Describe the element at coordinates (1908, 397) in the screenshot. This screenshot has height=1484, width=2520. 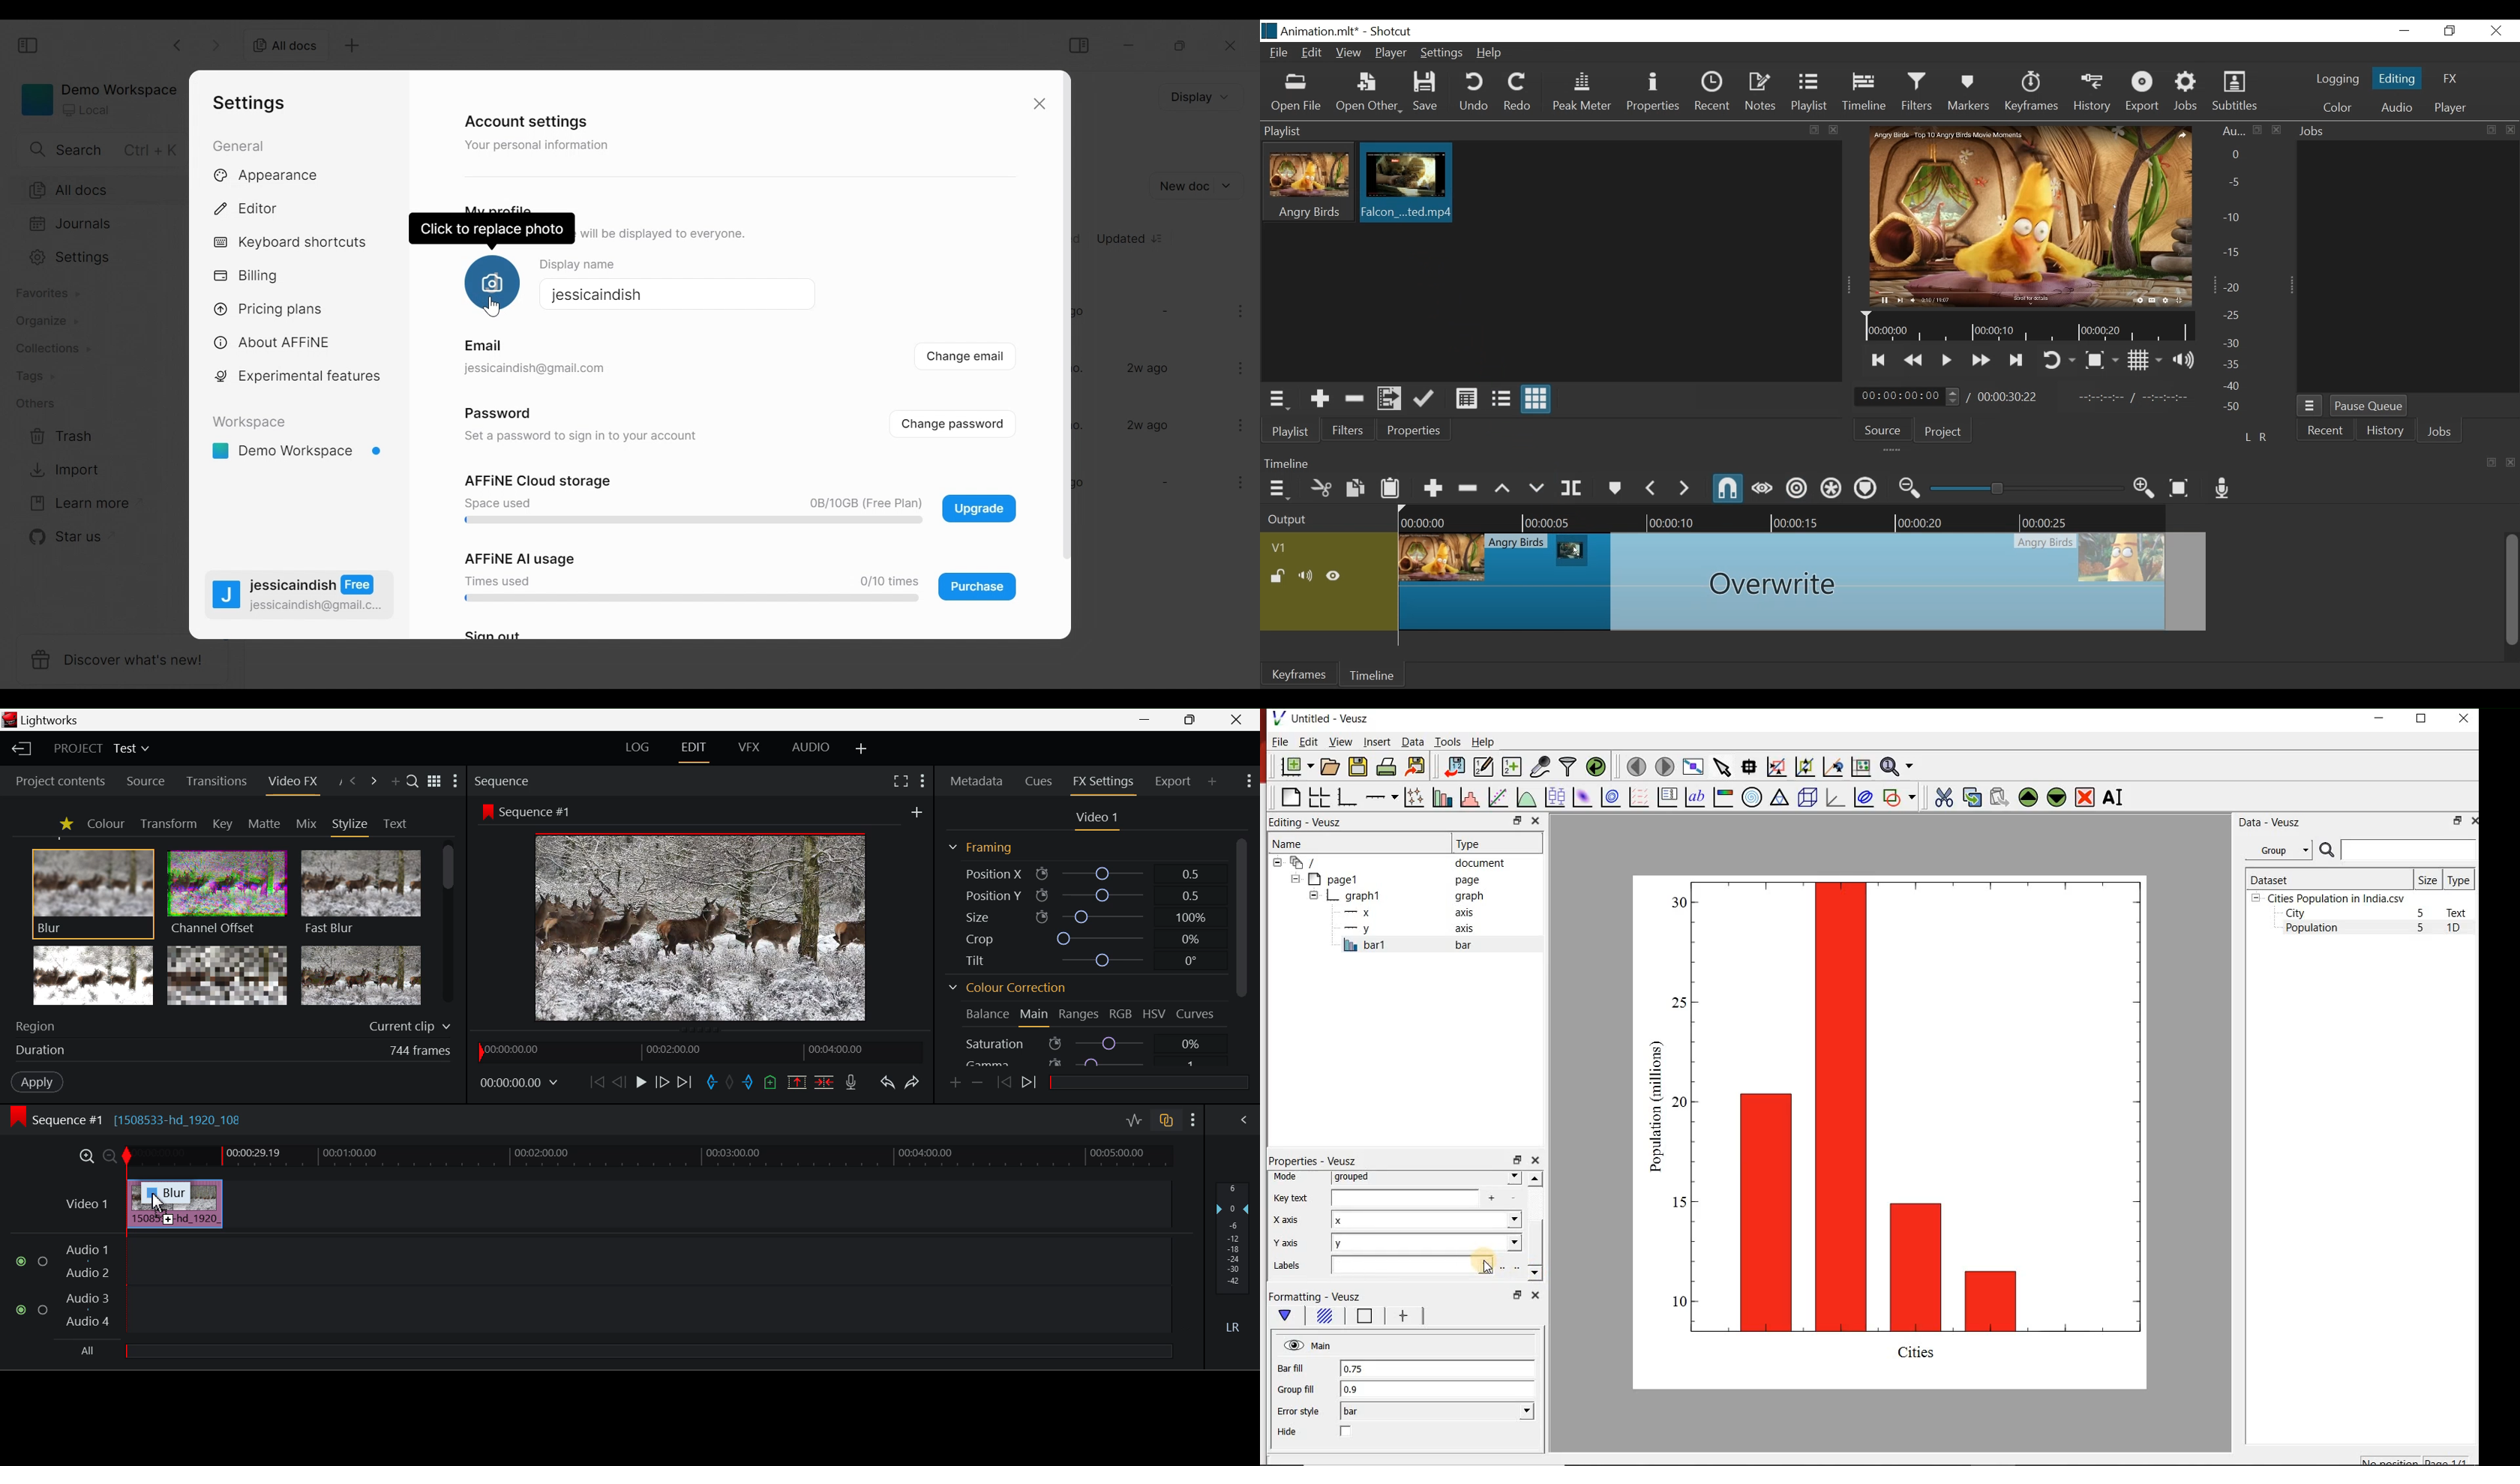
I see `Current Position` at that location.